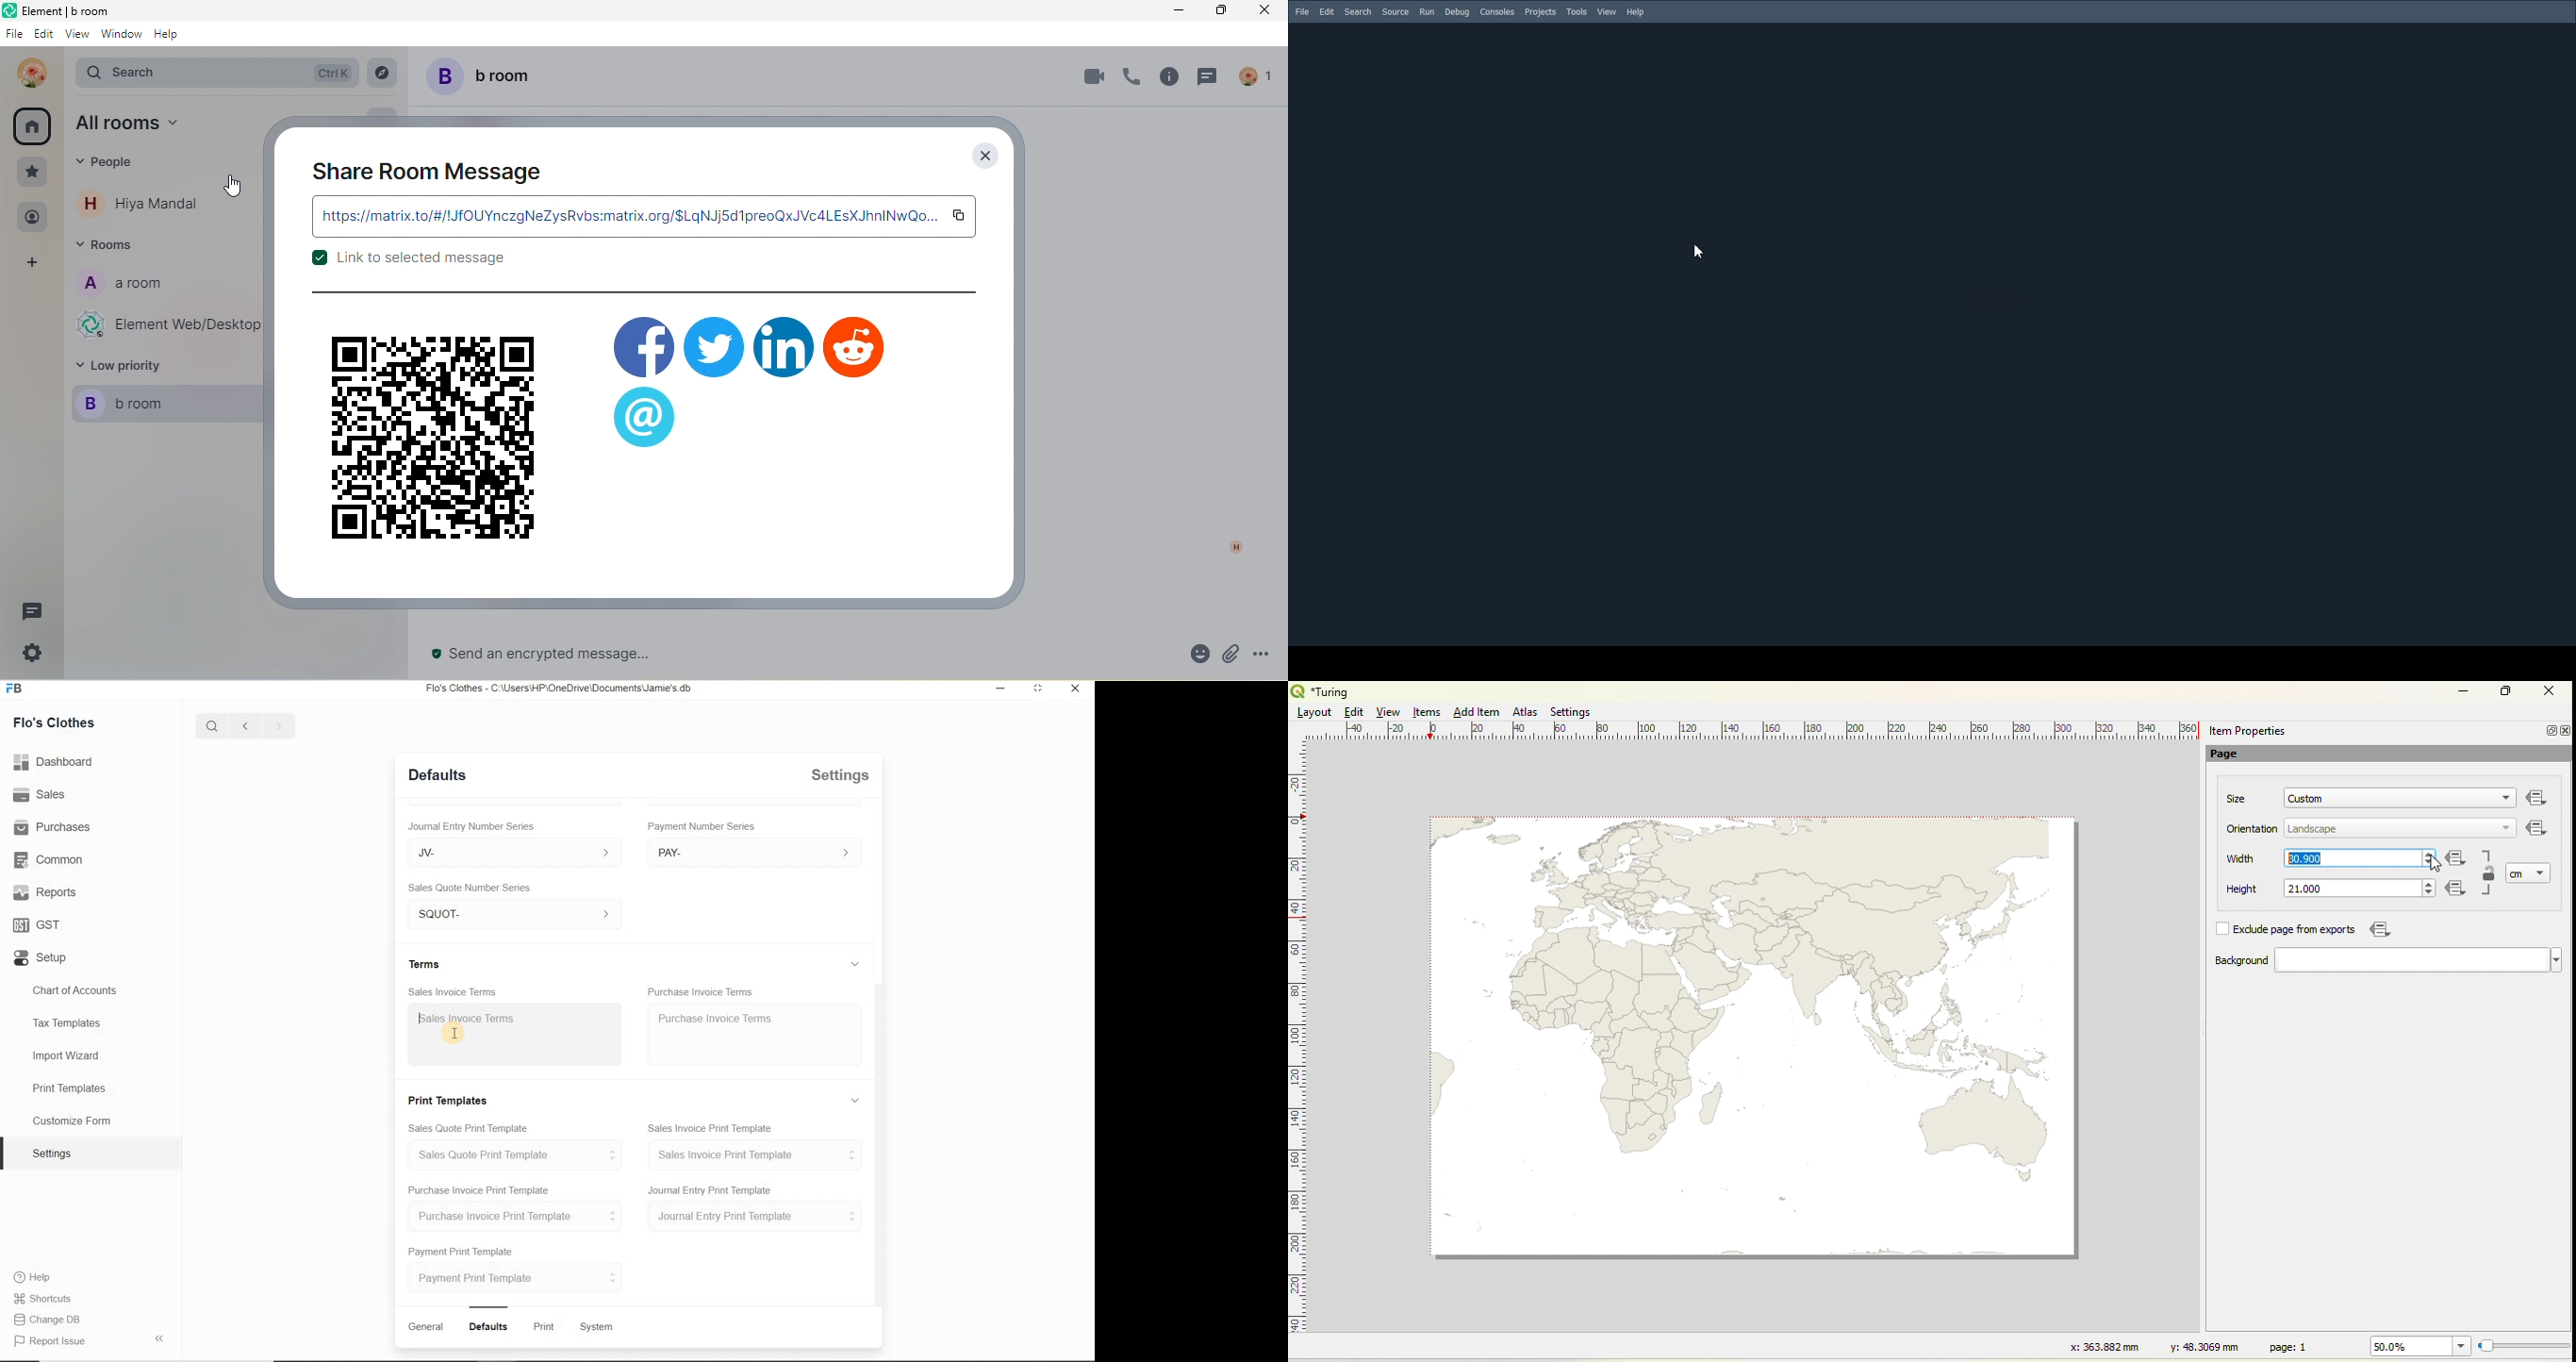 This screenshot has height=1372, width=2576. Describe the element at coordinates (33, 172) in the screenshot. I see `favourite` at that location.